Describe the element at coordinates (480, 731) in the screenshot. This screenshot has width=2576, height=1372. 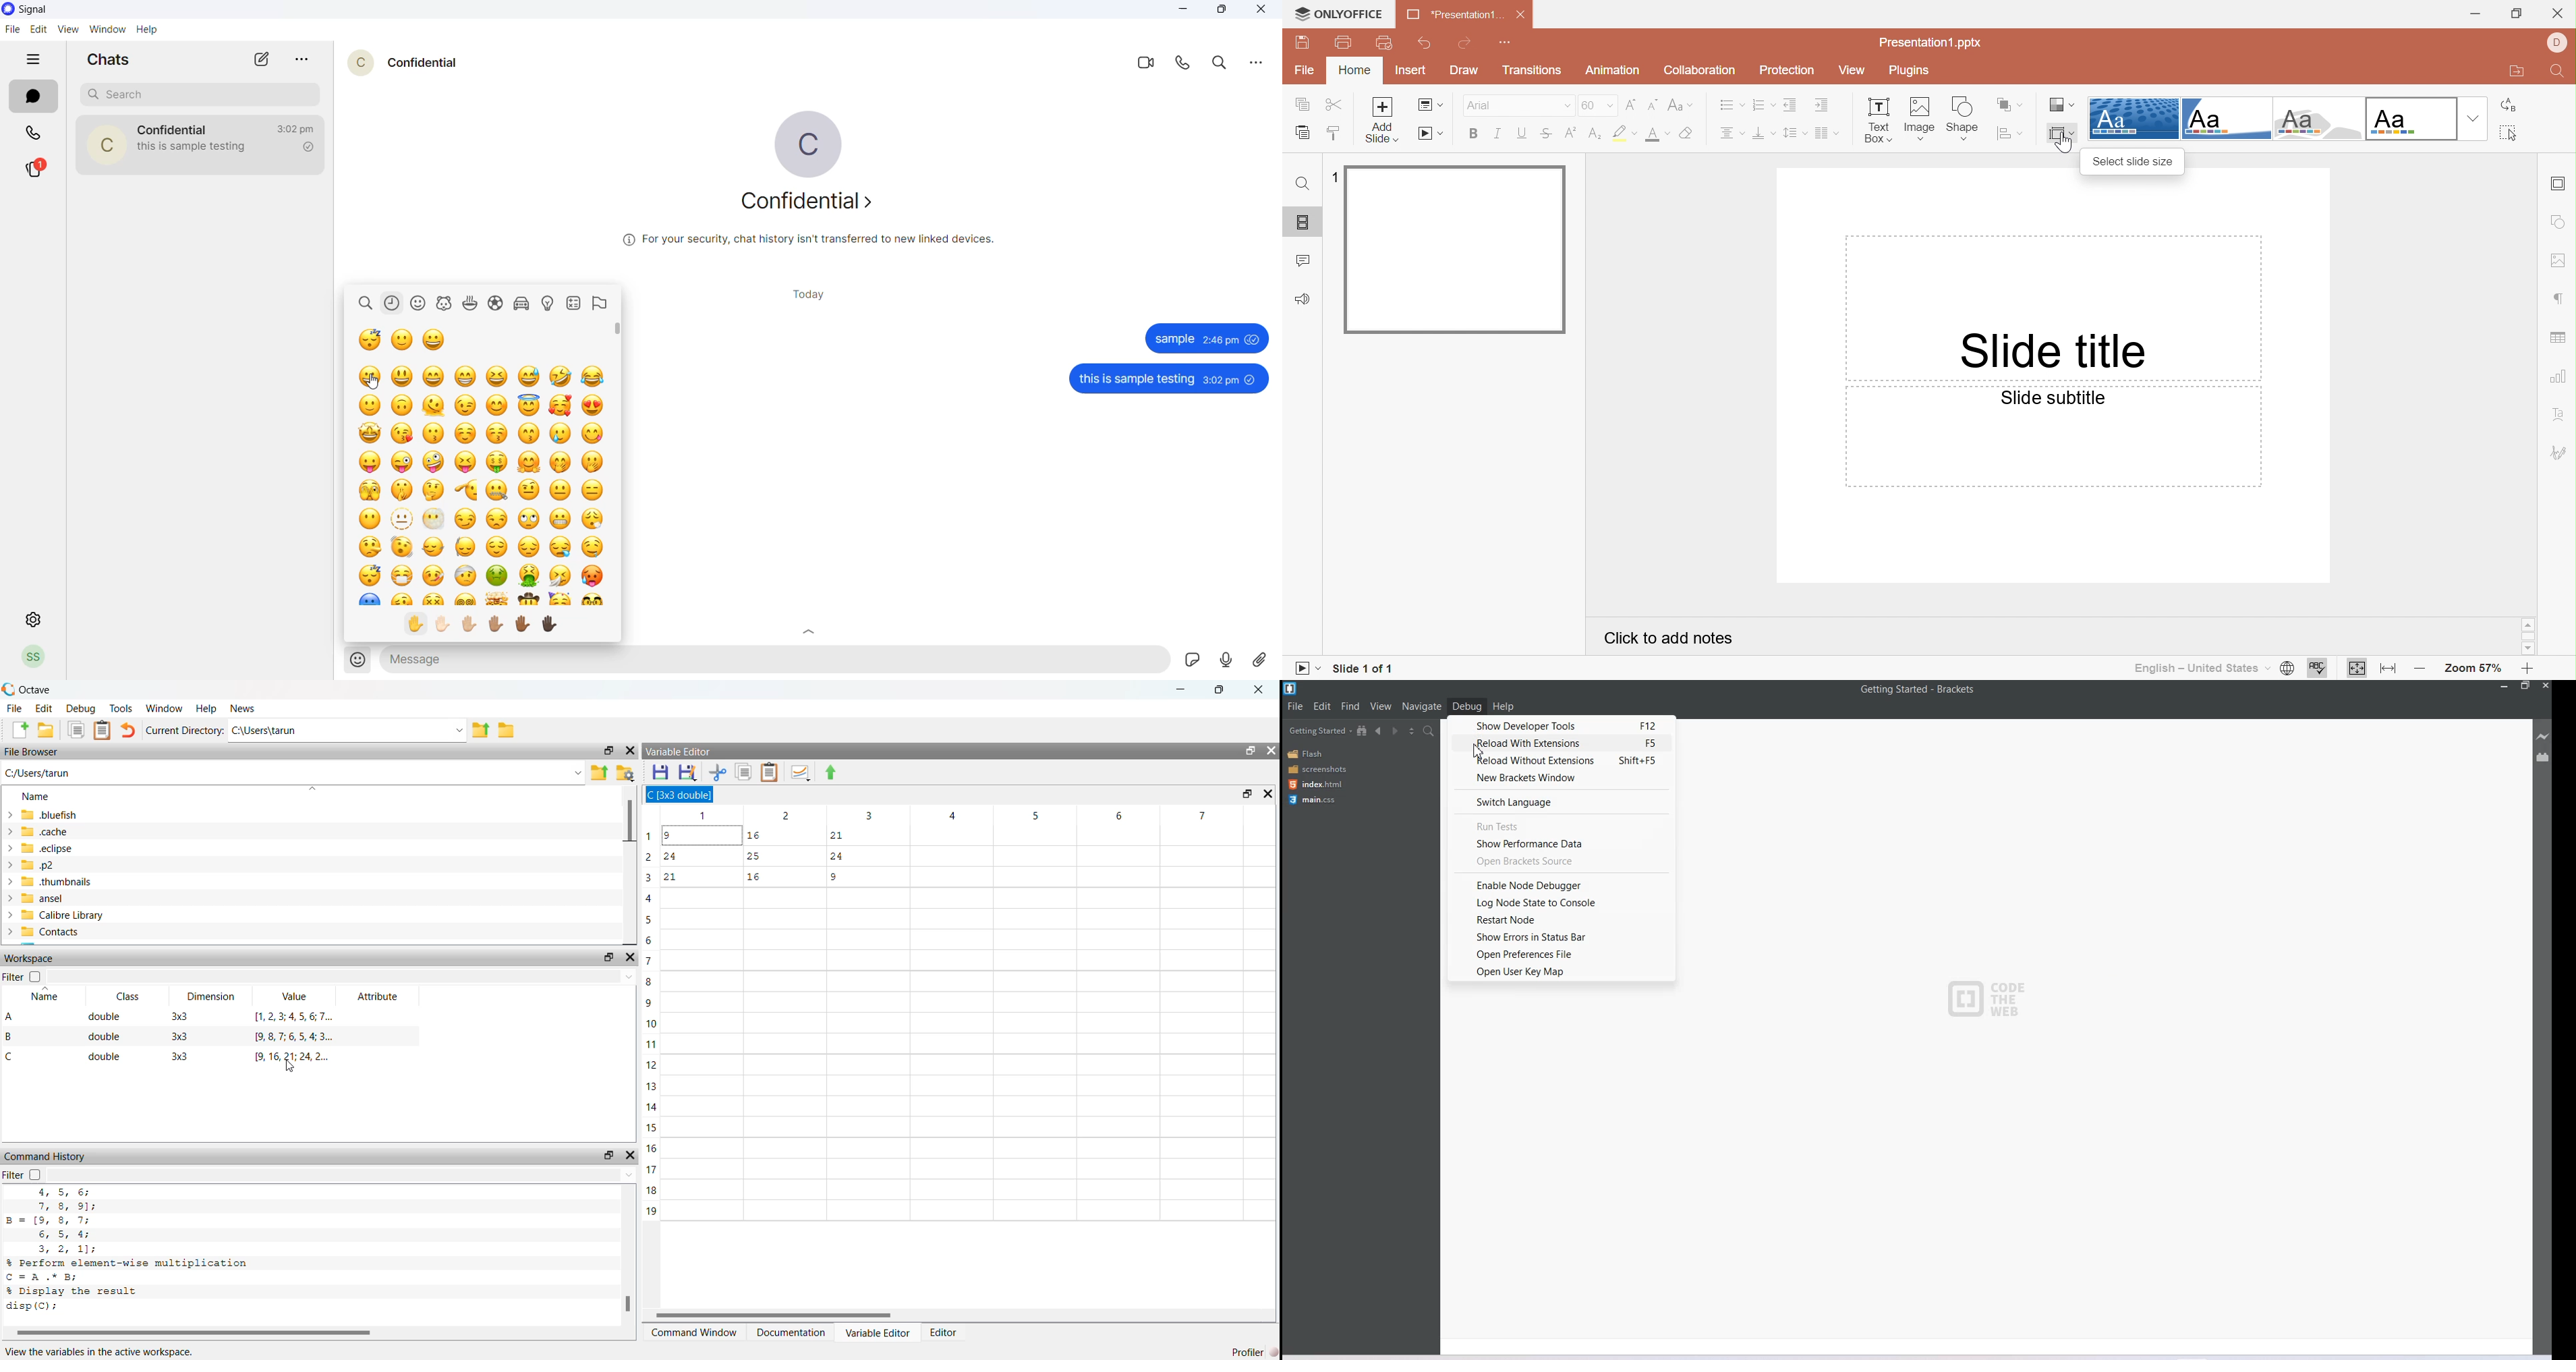
I see `Parent Directory` at that location.